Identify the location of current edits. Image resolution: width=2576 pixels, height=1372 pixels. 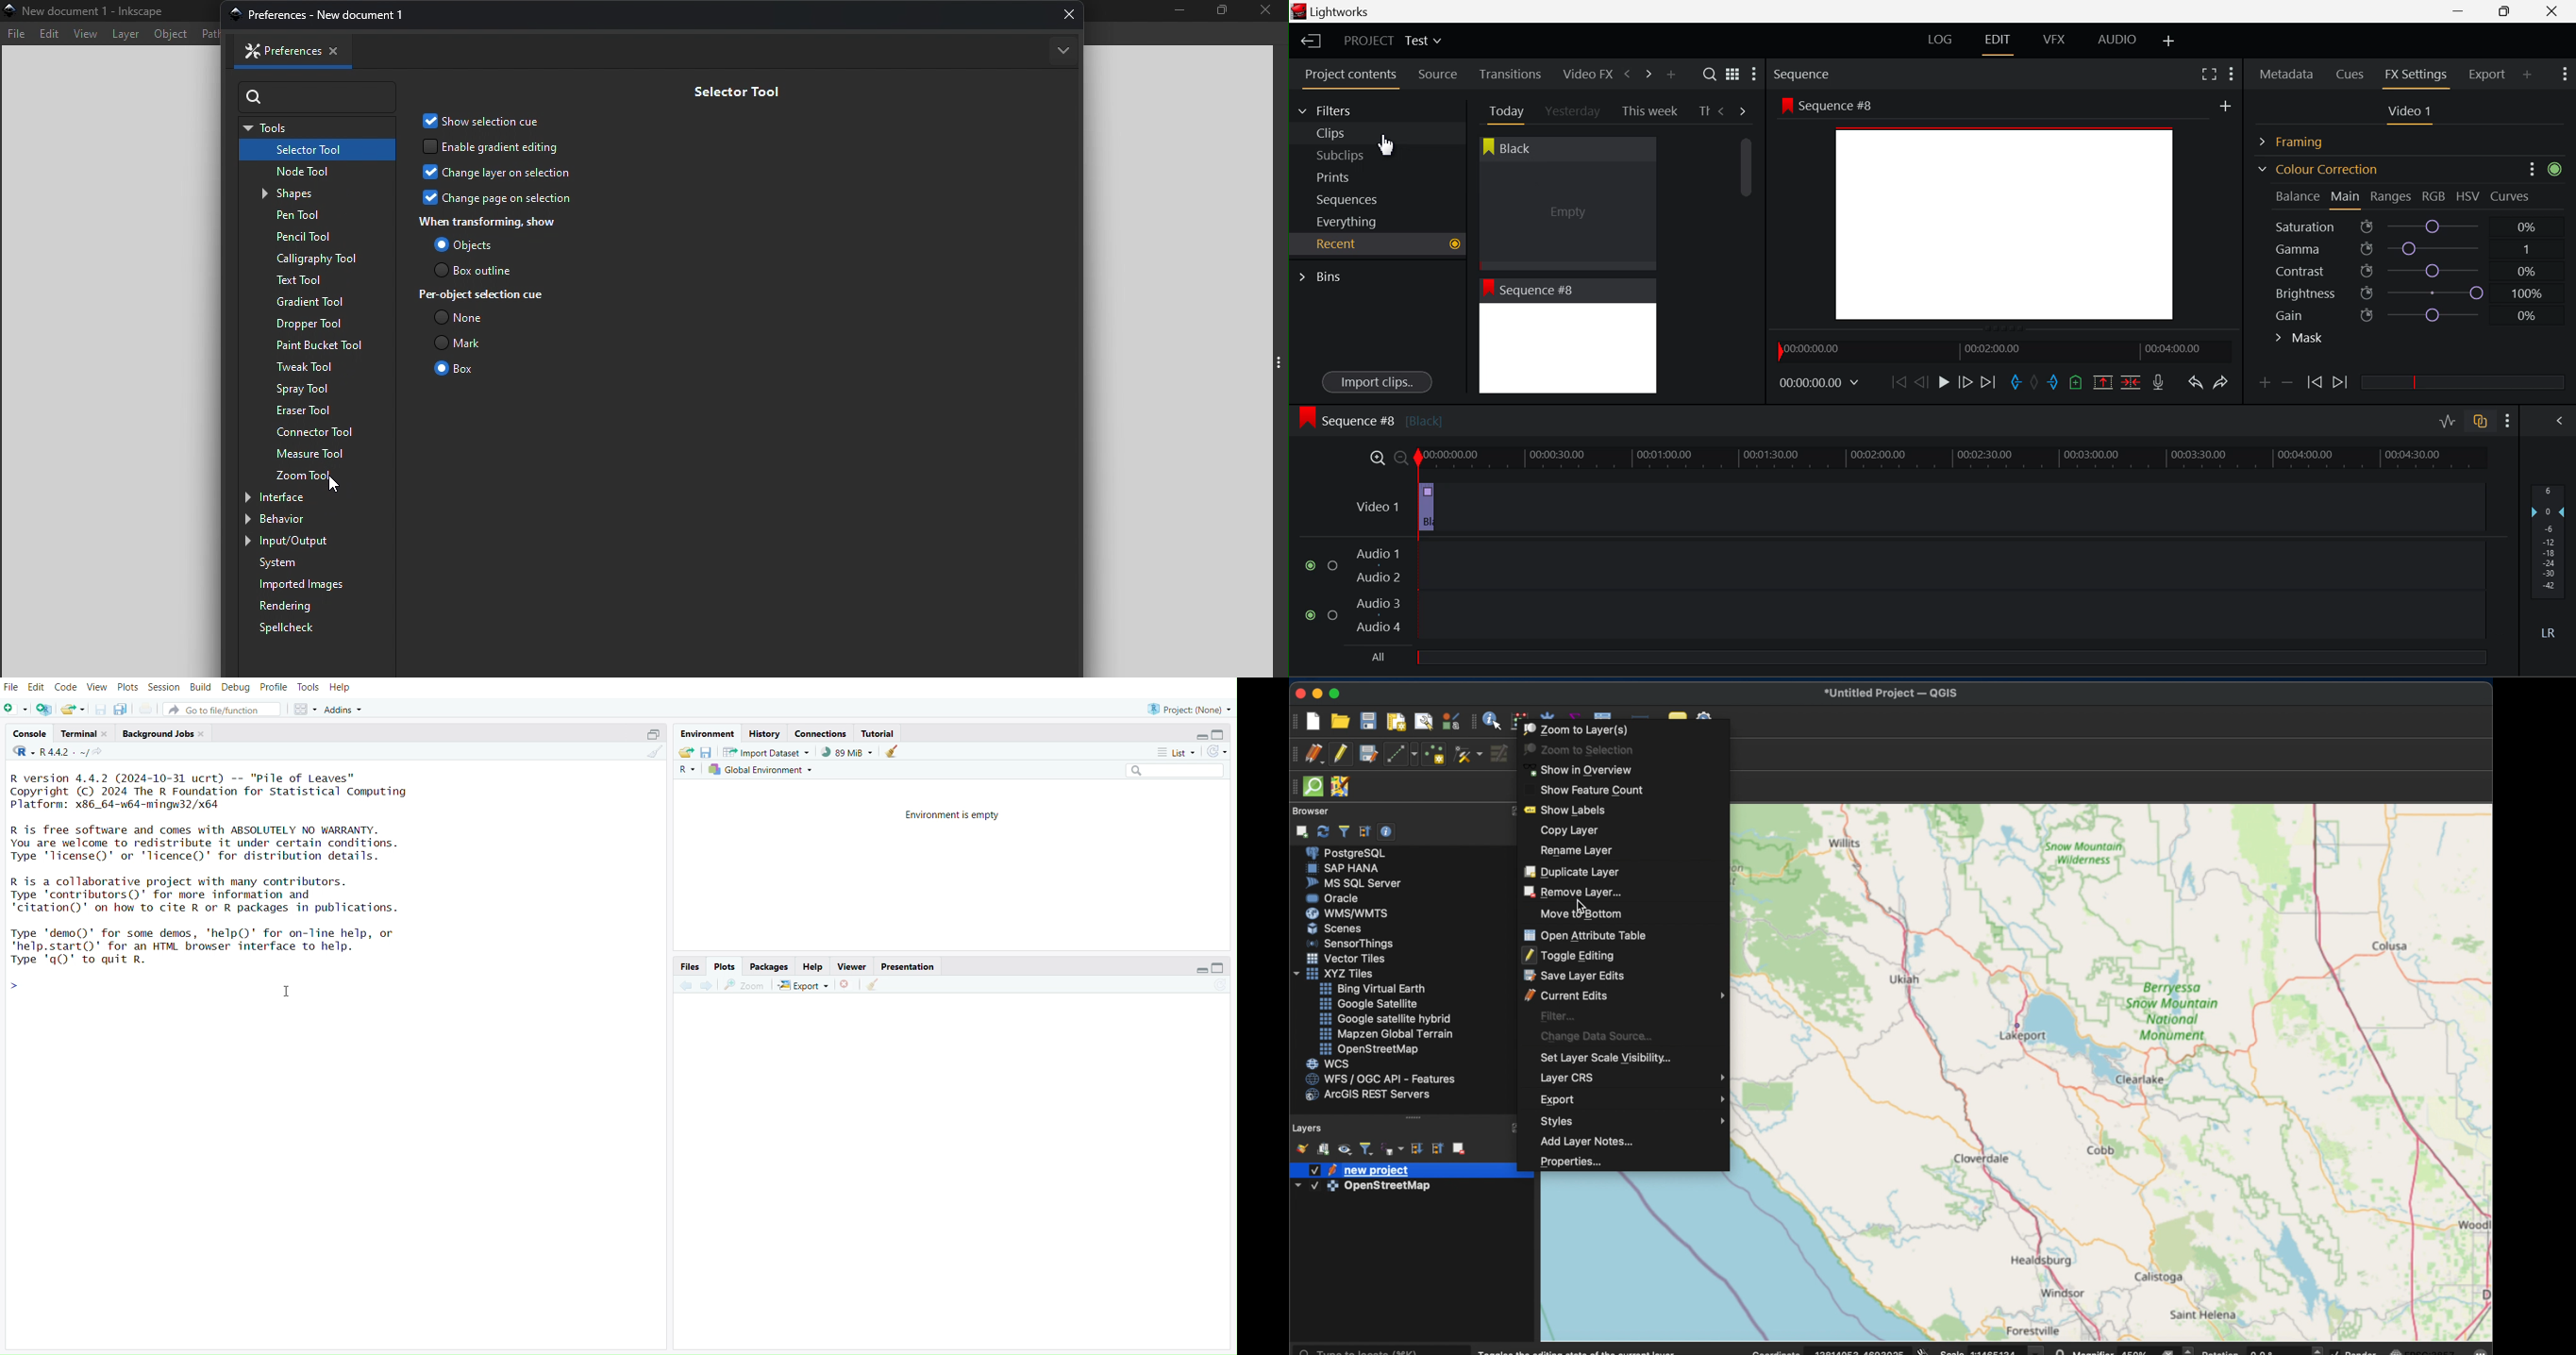
(1625, 996).